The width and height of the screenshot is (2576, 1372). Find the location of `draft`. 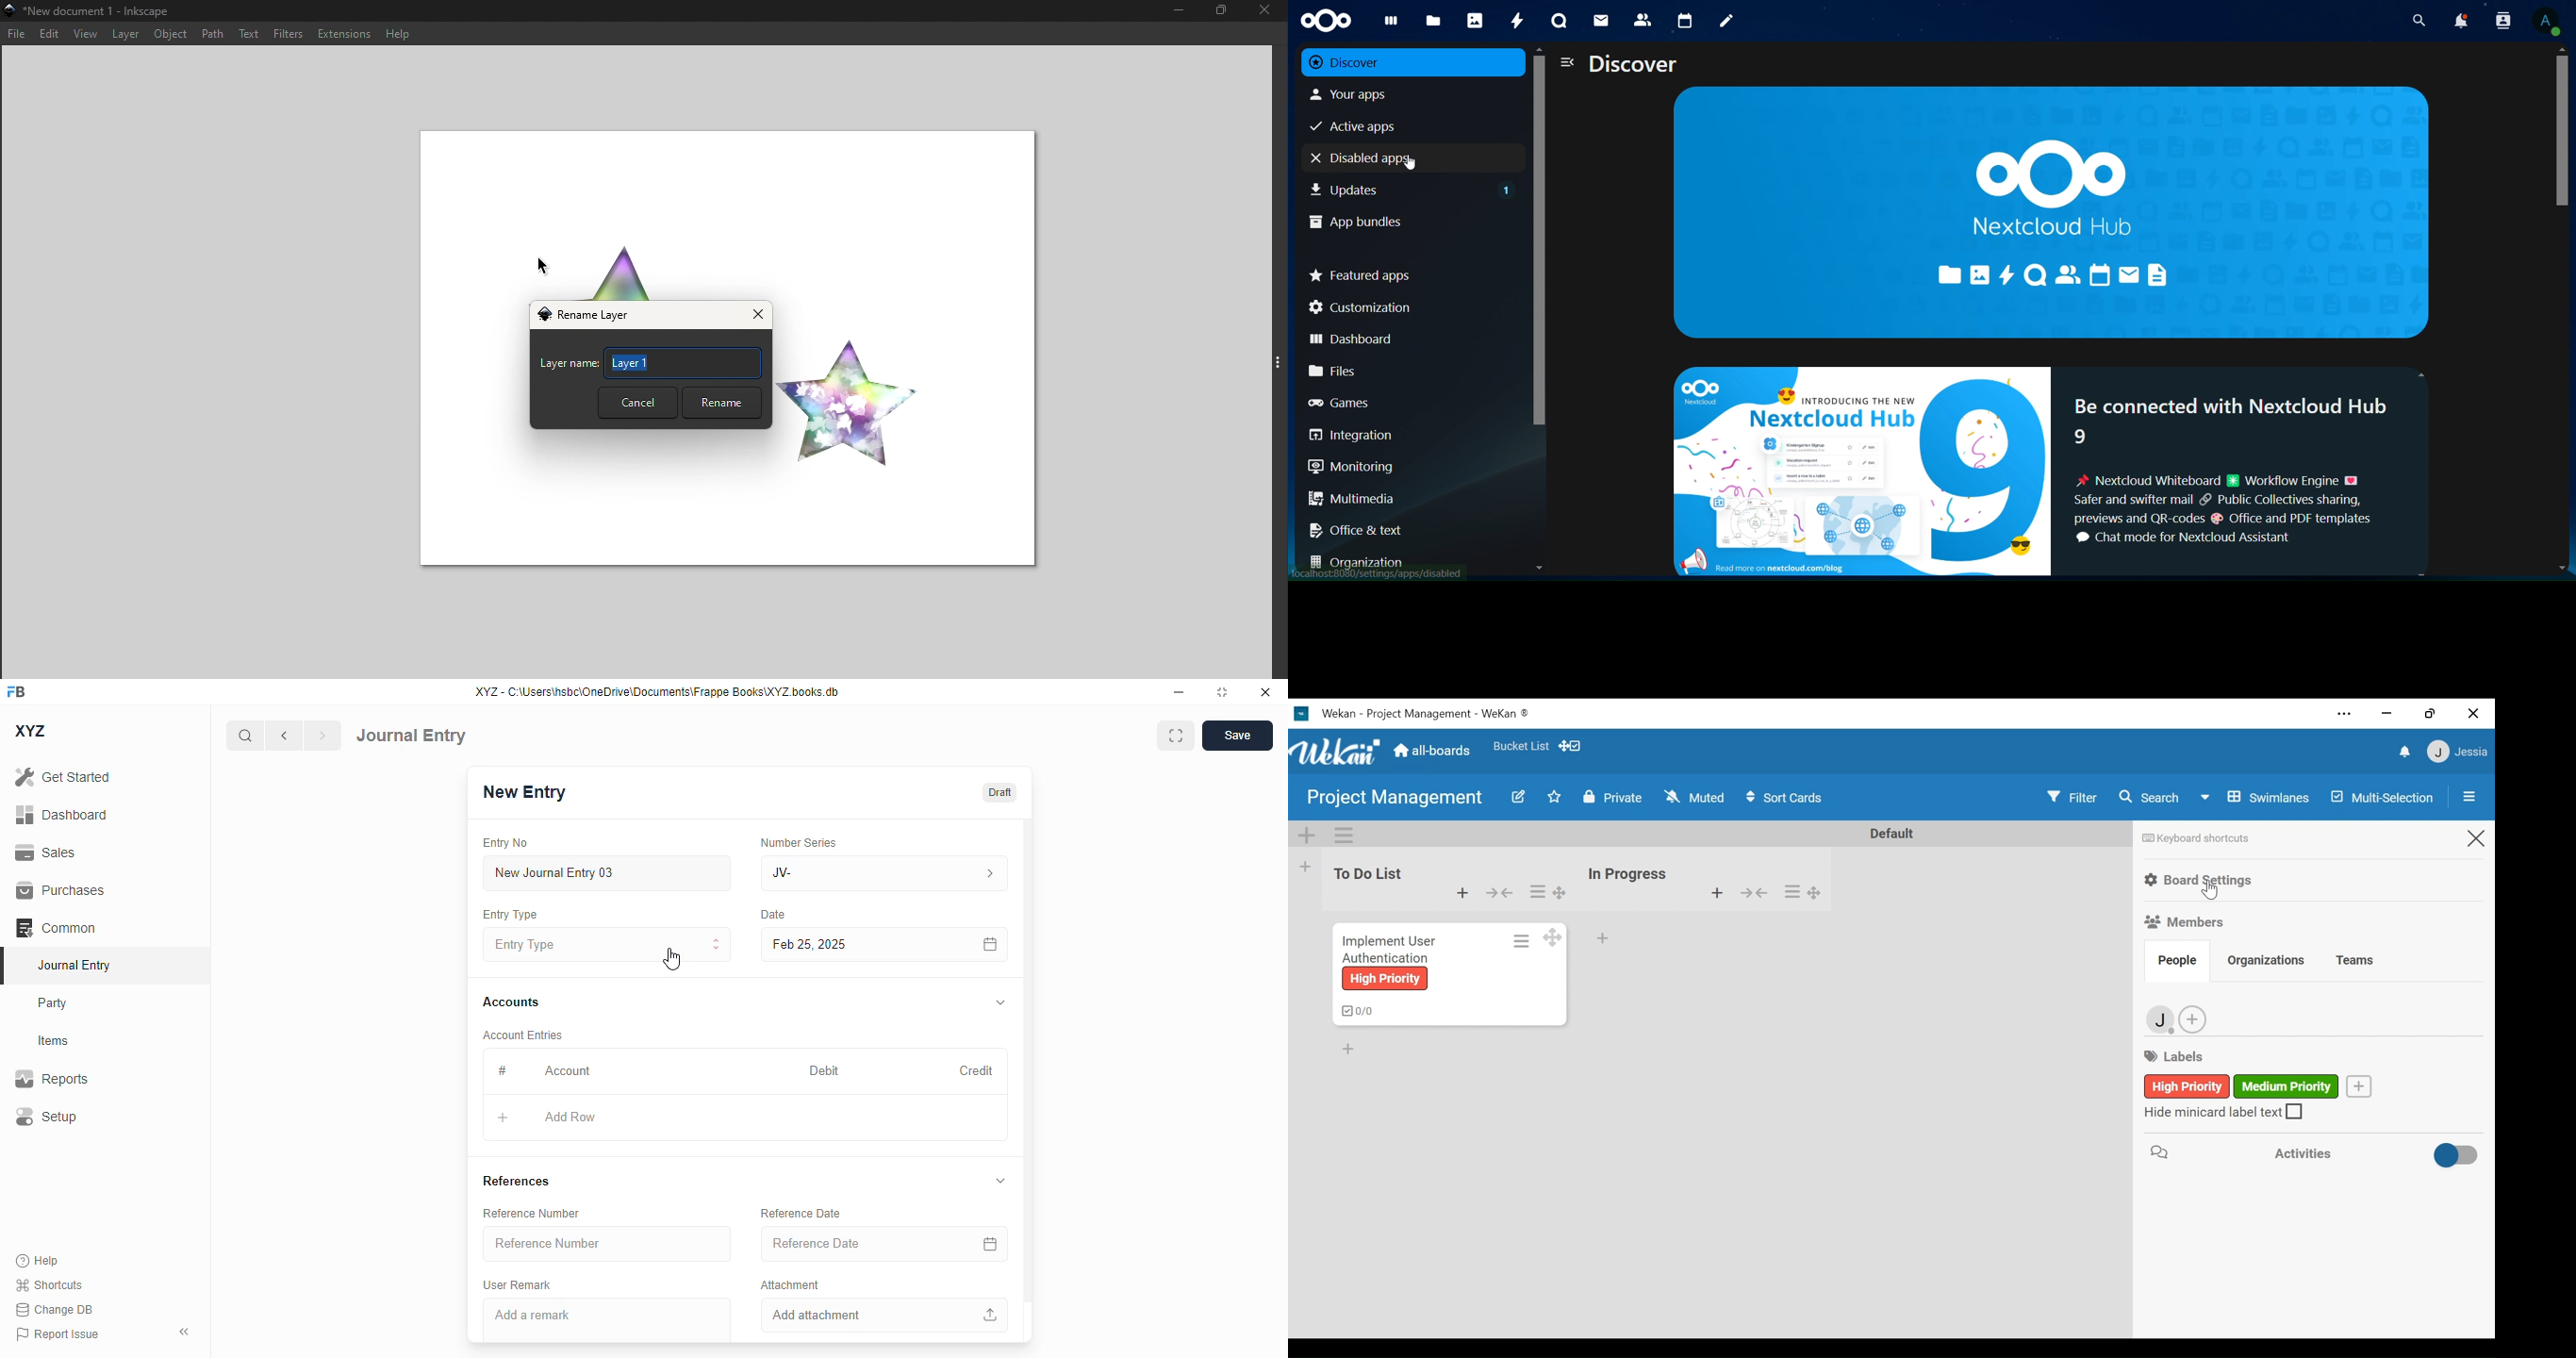

draft is located at coordinates (1000, 793).